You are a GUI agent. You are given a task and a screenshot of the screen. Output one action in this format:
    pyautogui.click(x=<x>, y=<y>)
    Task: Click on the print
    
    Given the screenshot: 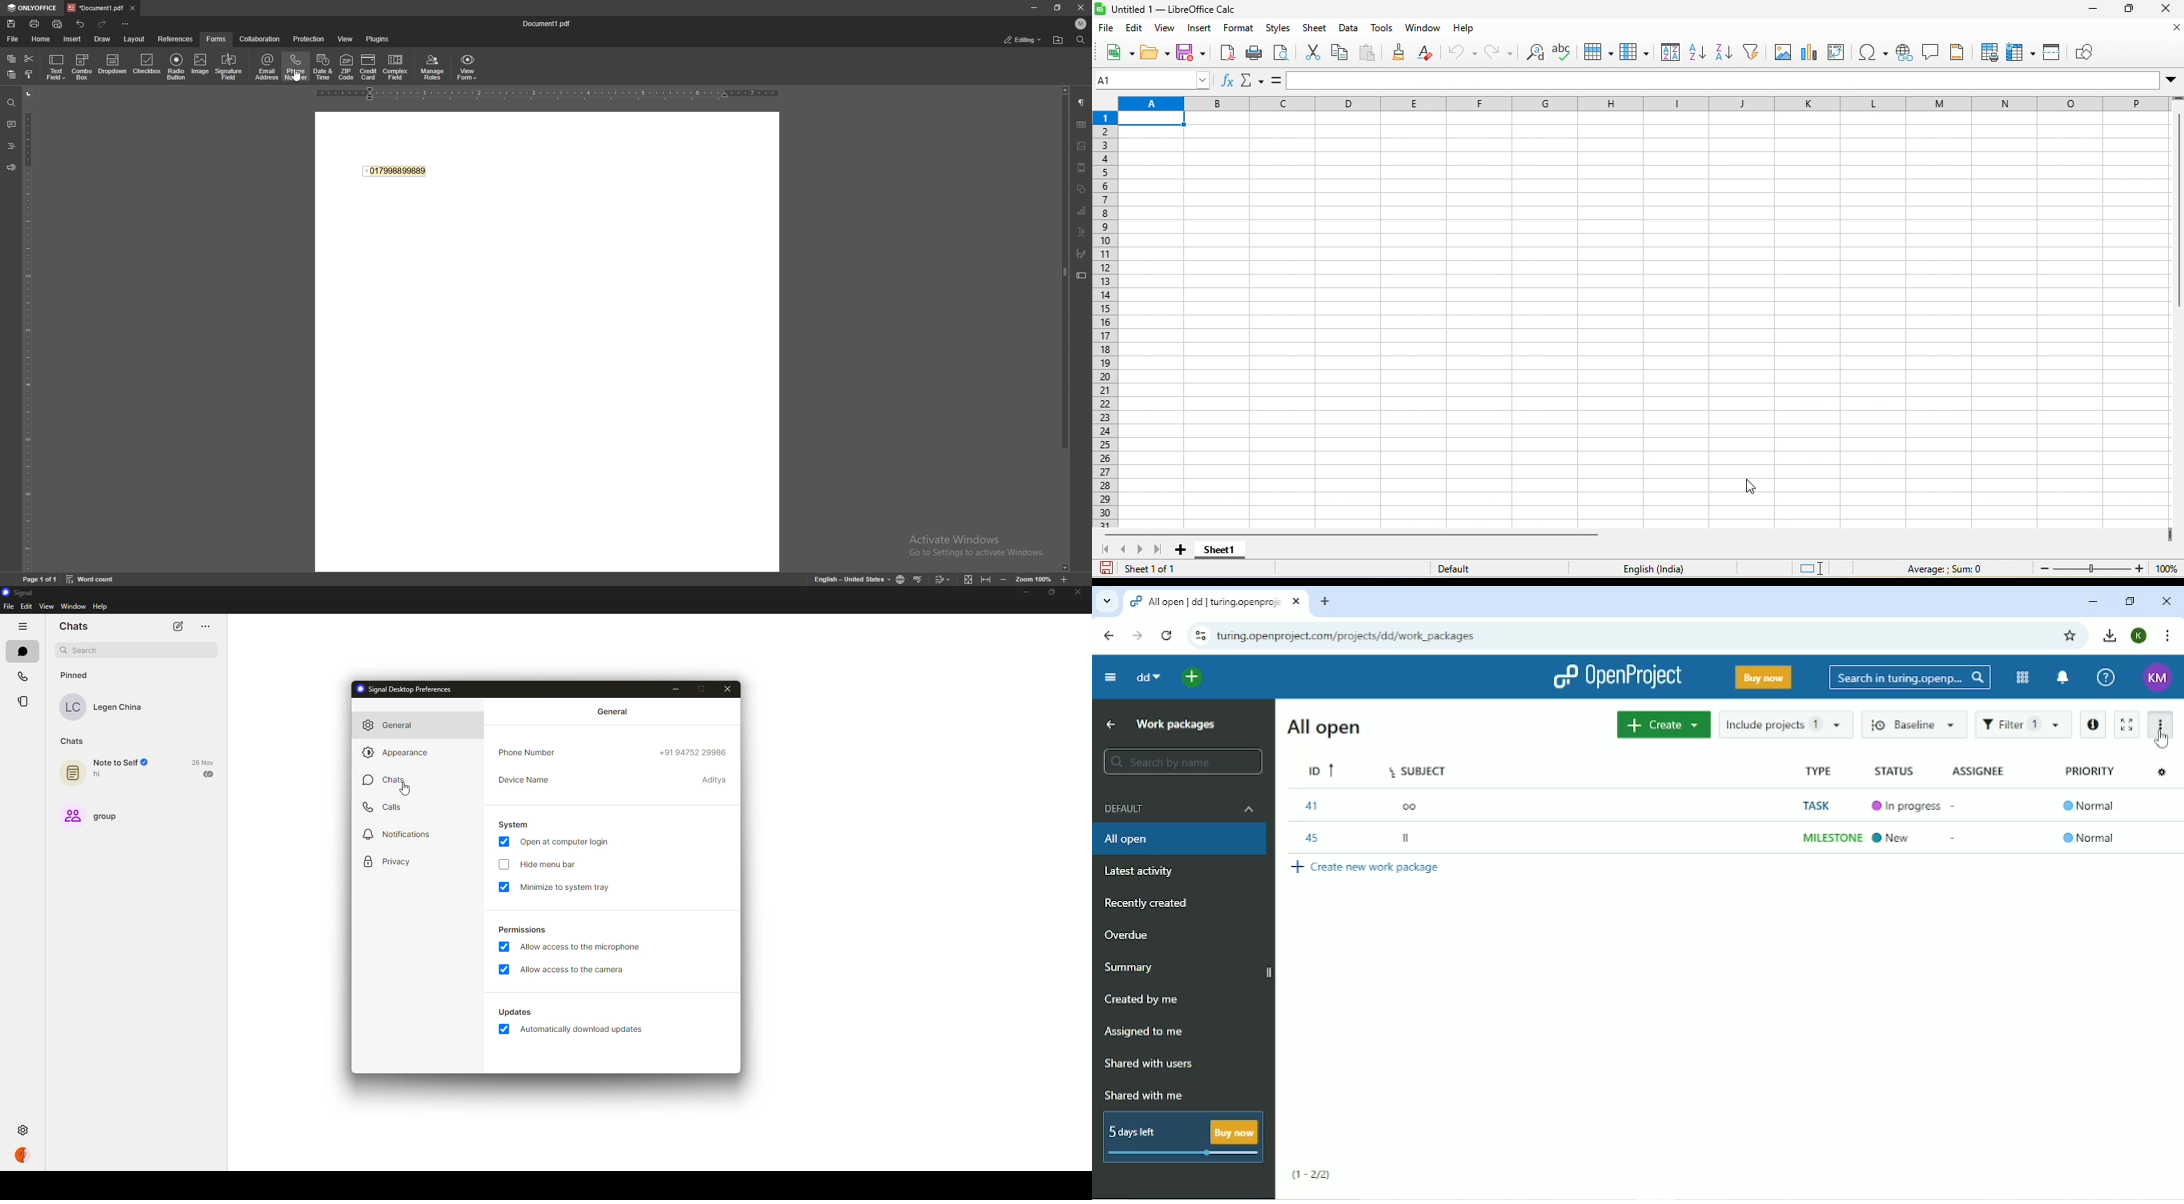 What is the action you would take?
    pyautogui.click(x=35, y=23)
    